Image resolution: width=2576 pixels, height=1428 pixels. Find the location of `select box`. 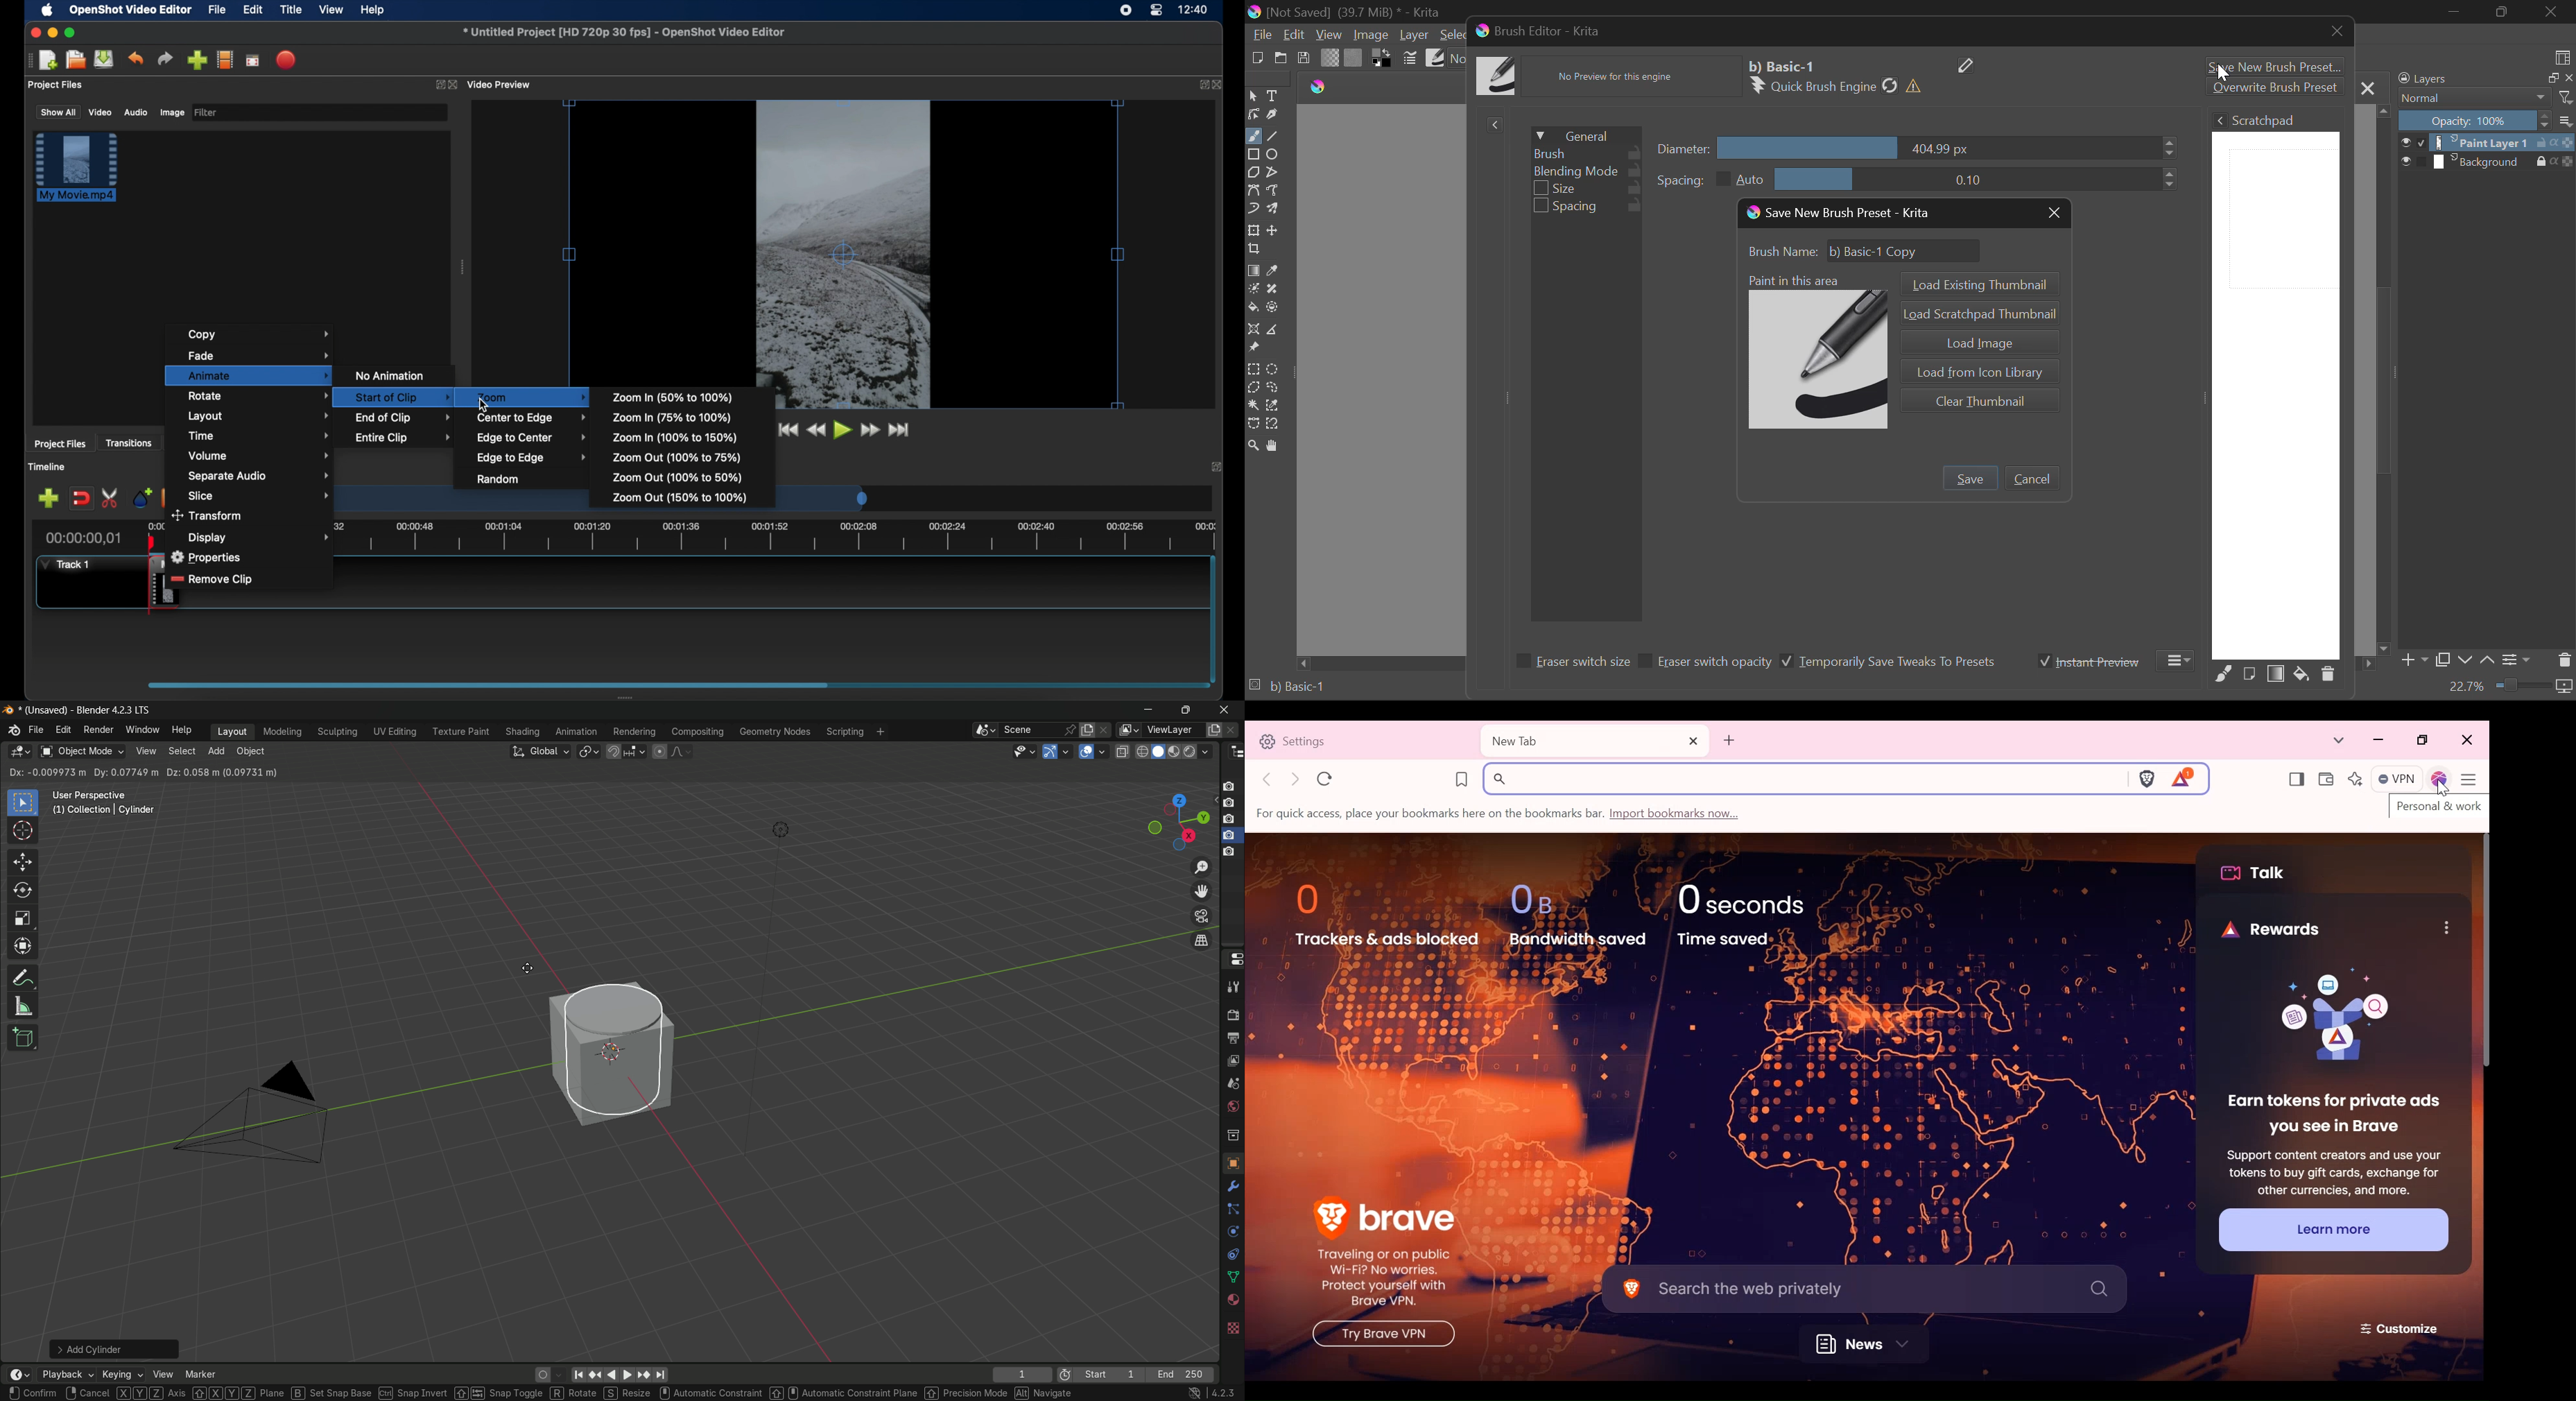

select box is located at coordinates (23, 804).